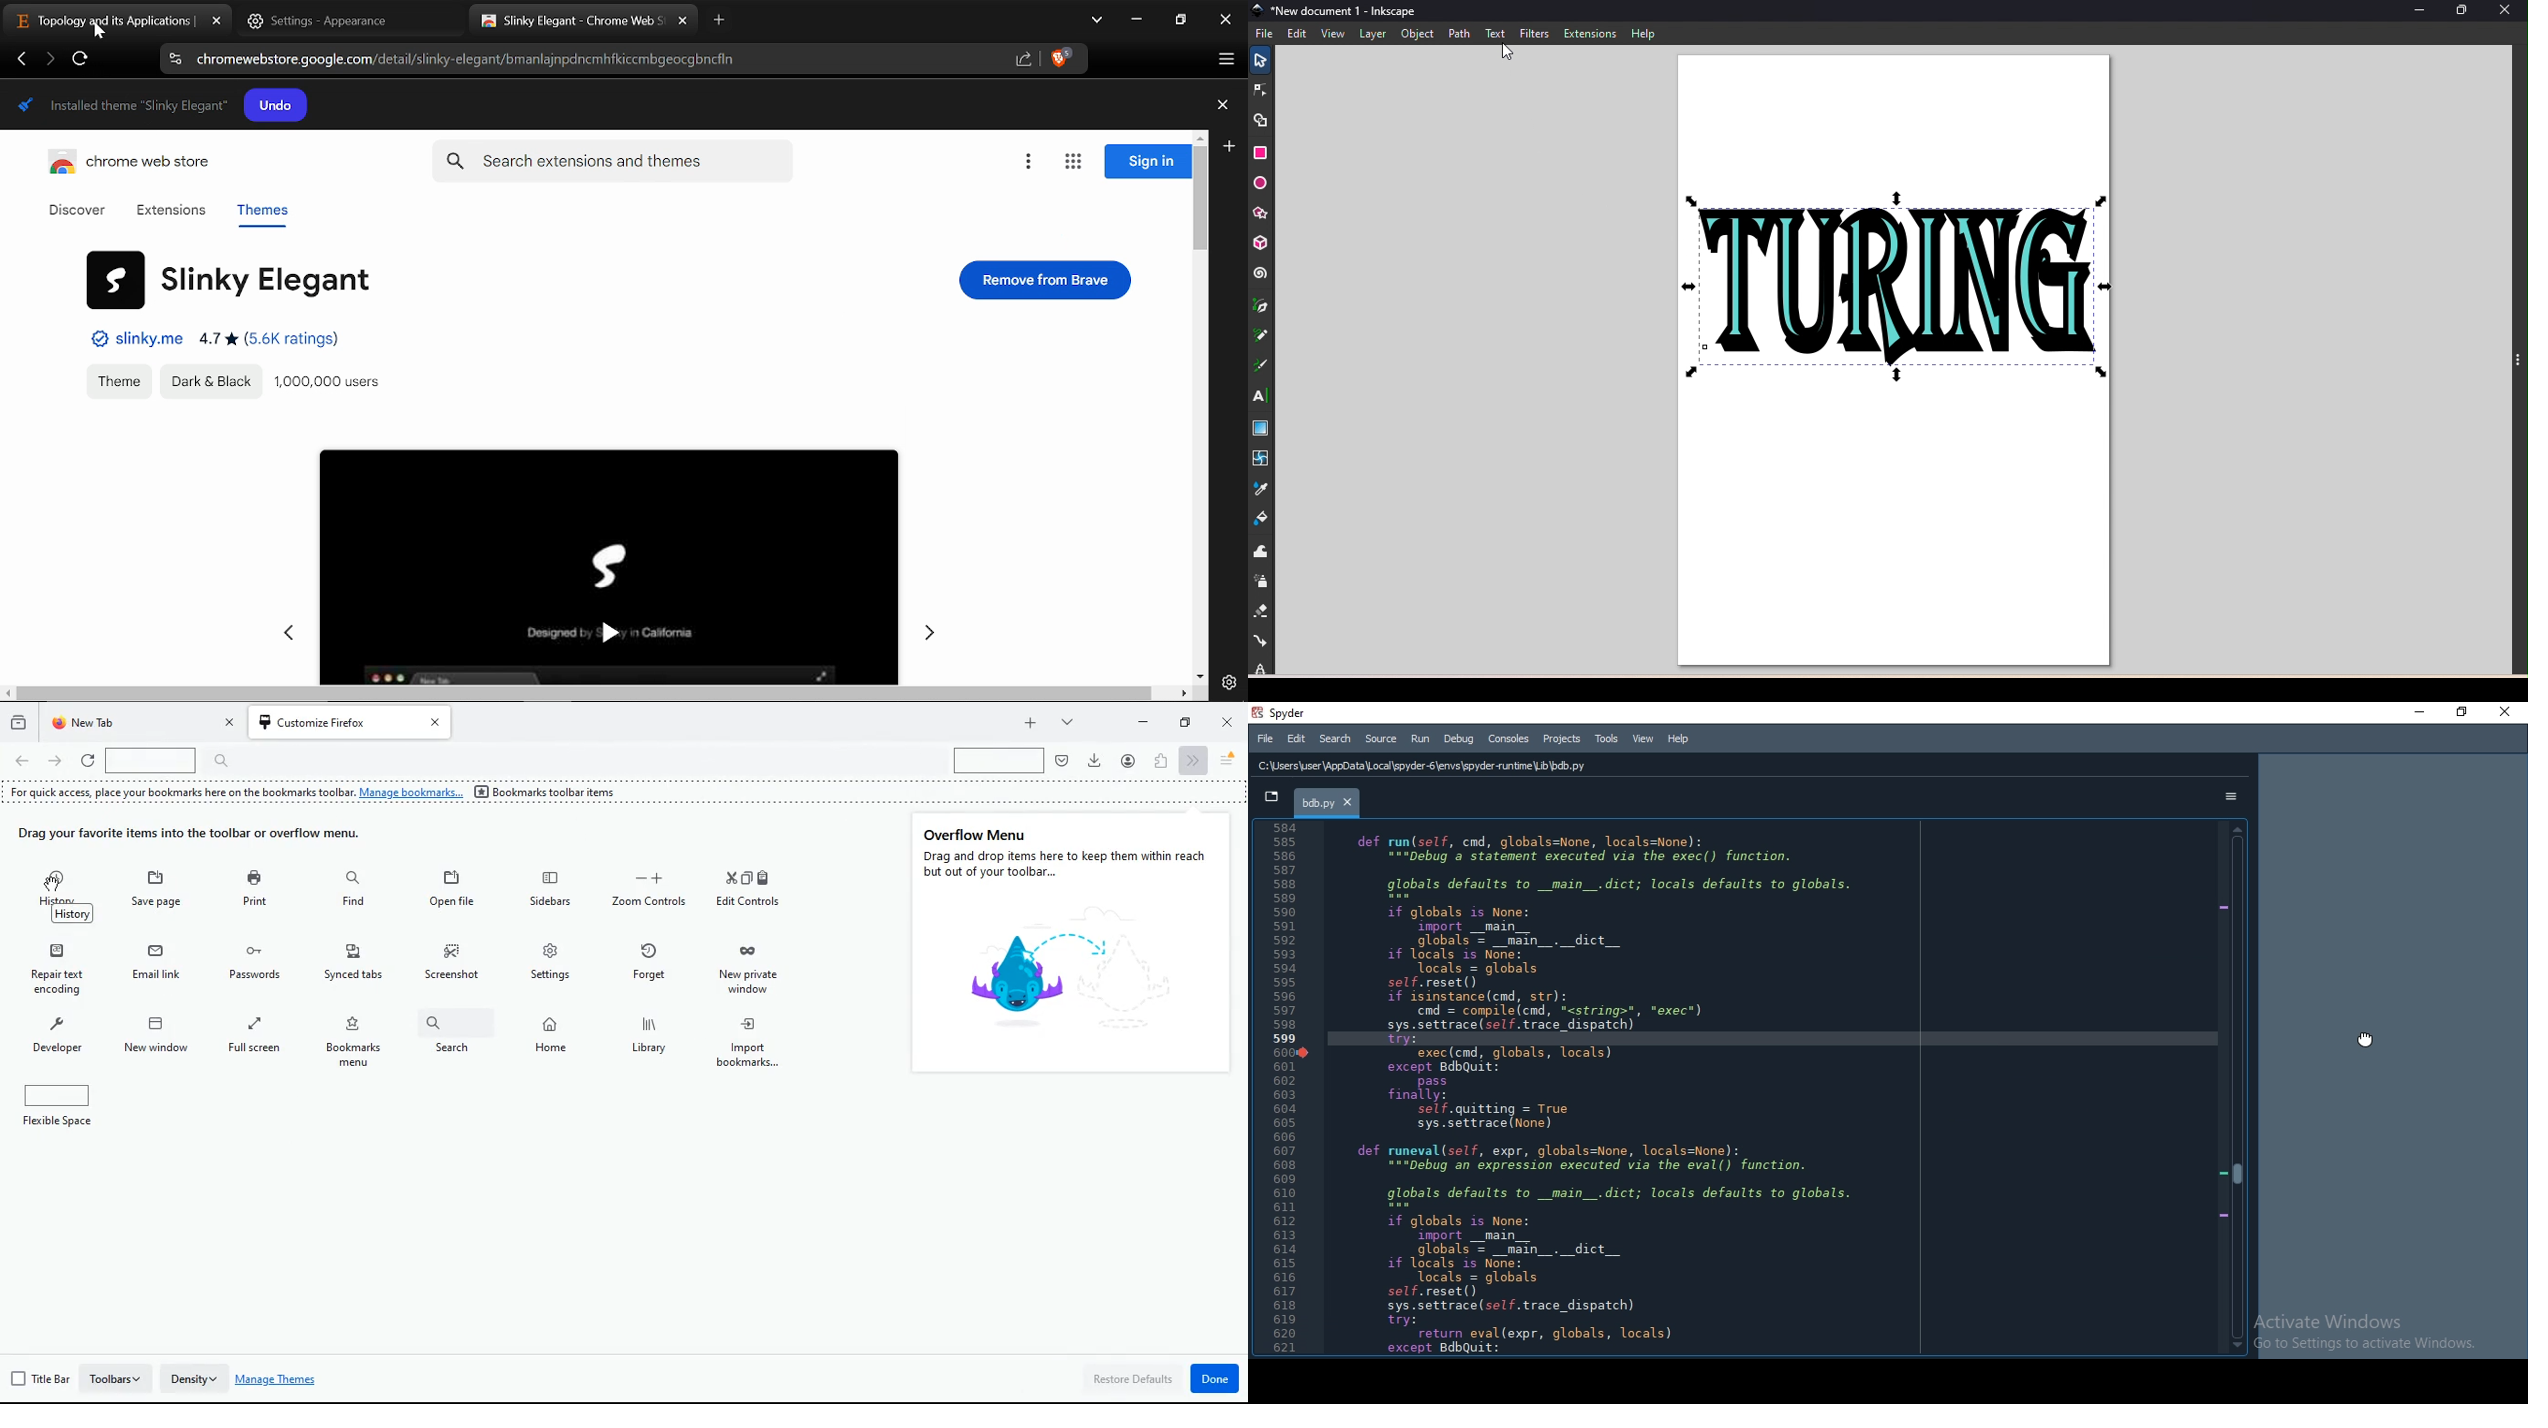  I want to click on options, so click(2232, 798).